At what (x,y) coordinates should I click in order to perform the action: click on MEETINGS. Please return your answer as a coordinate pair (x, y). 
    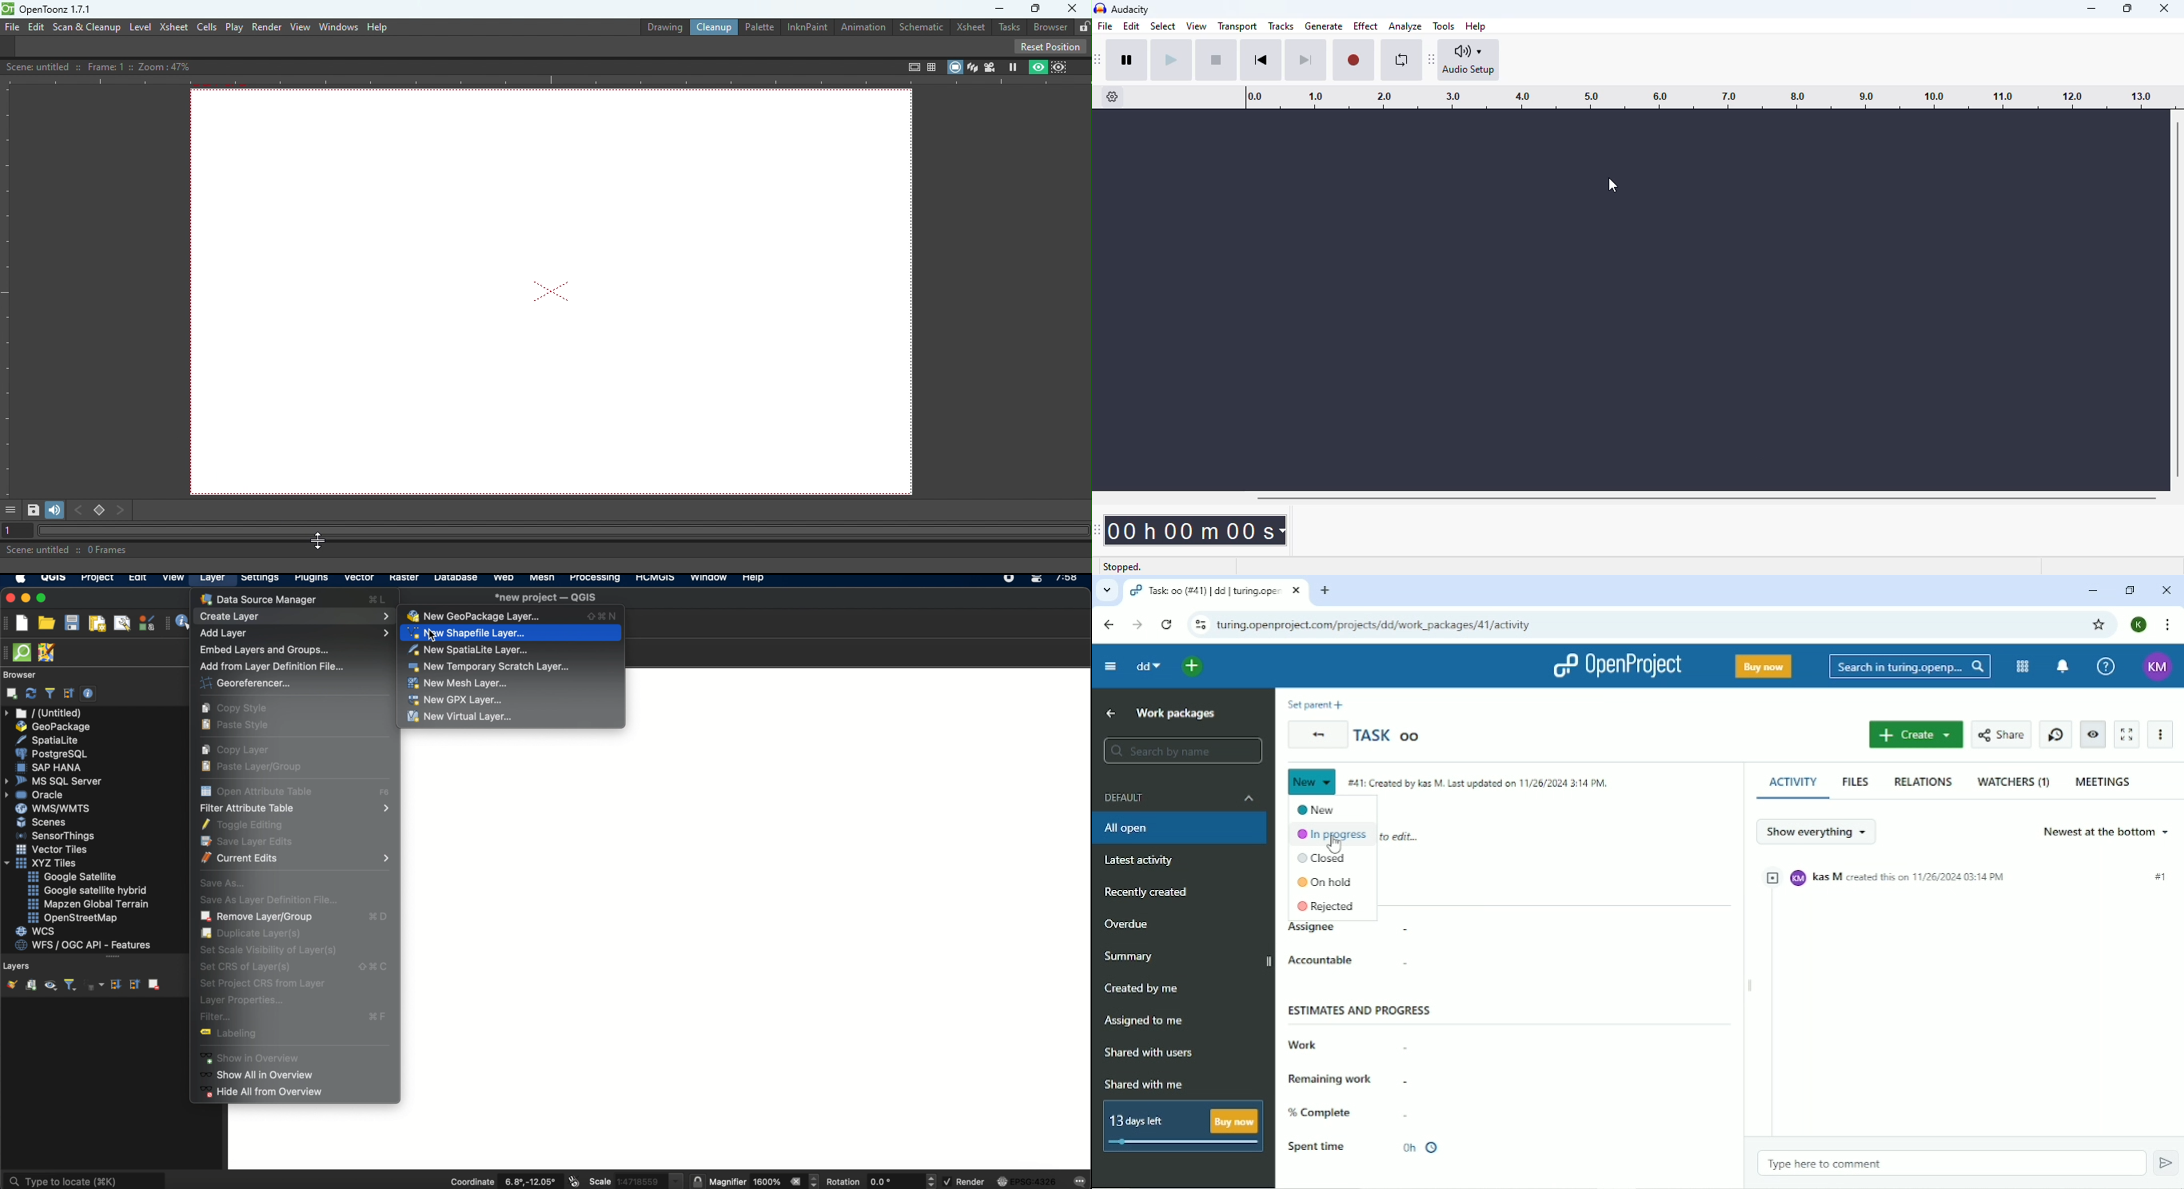
    Looking at the image, I should click on (2104, 781).